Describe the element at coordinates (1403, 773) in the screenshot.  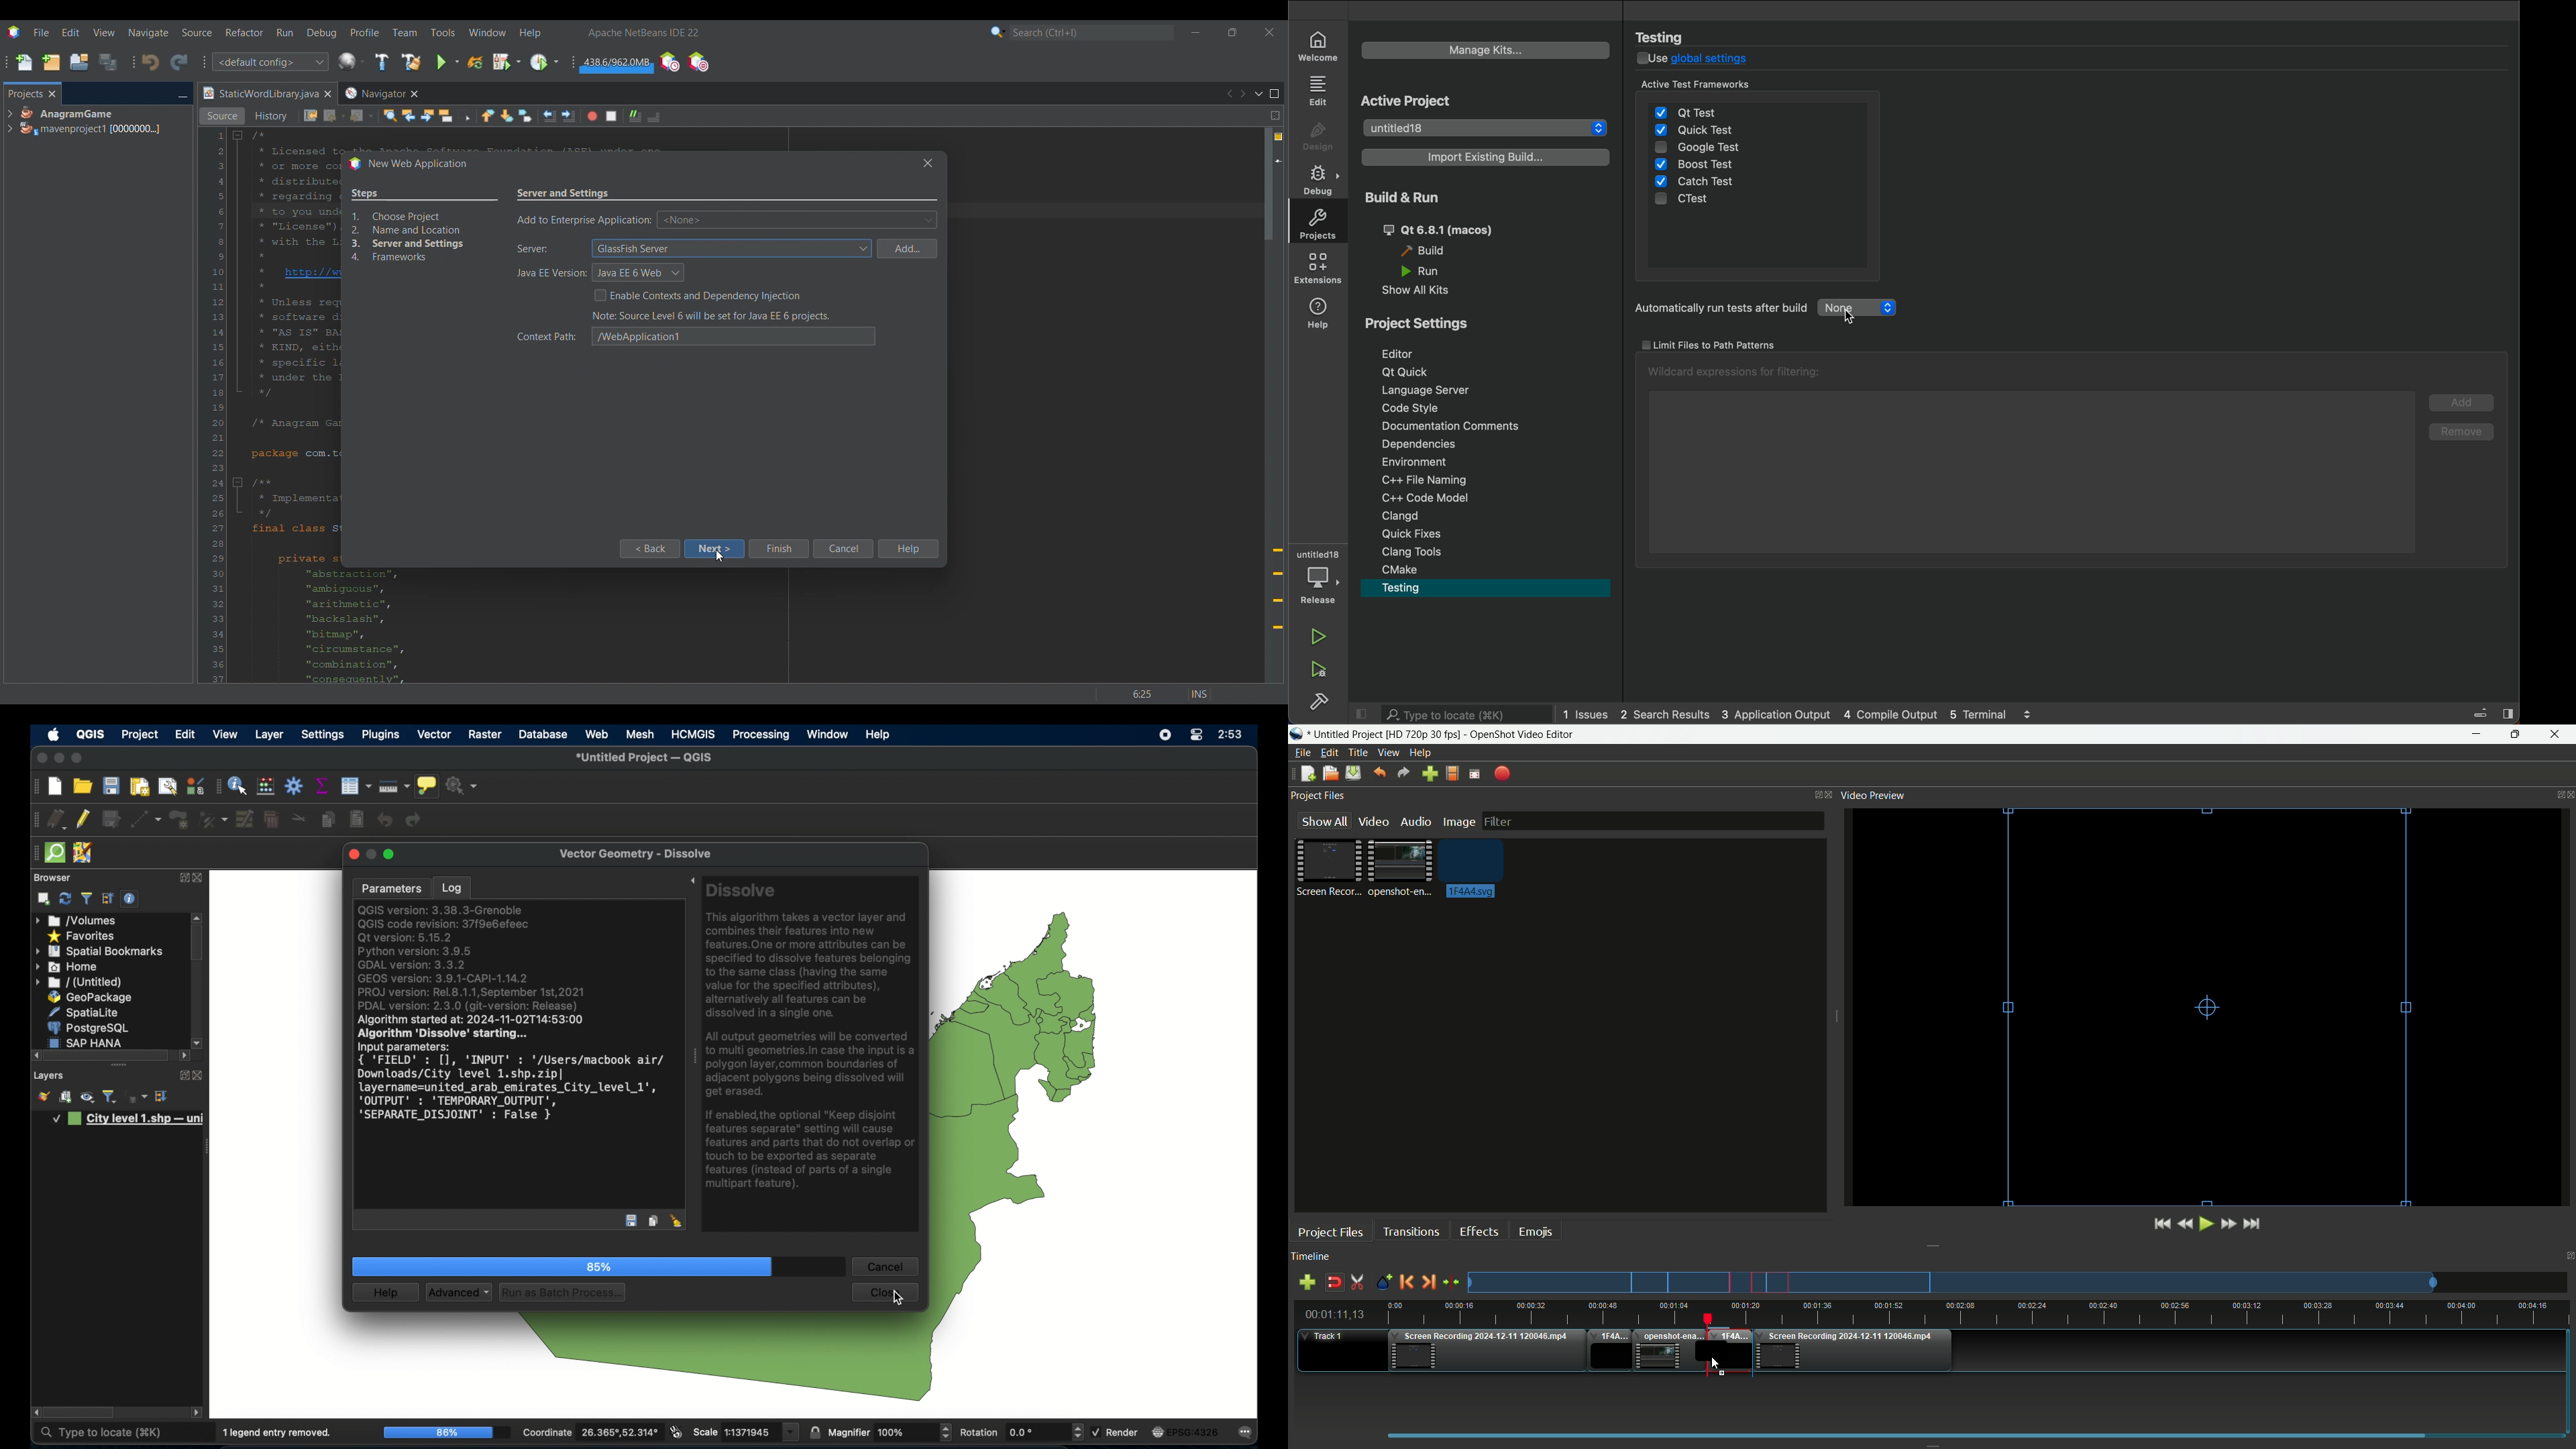
I see `Redo` at that location.